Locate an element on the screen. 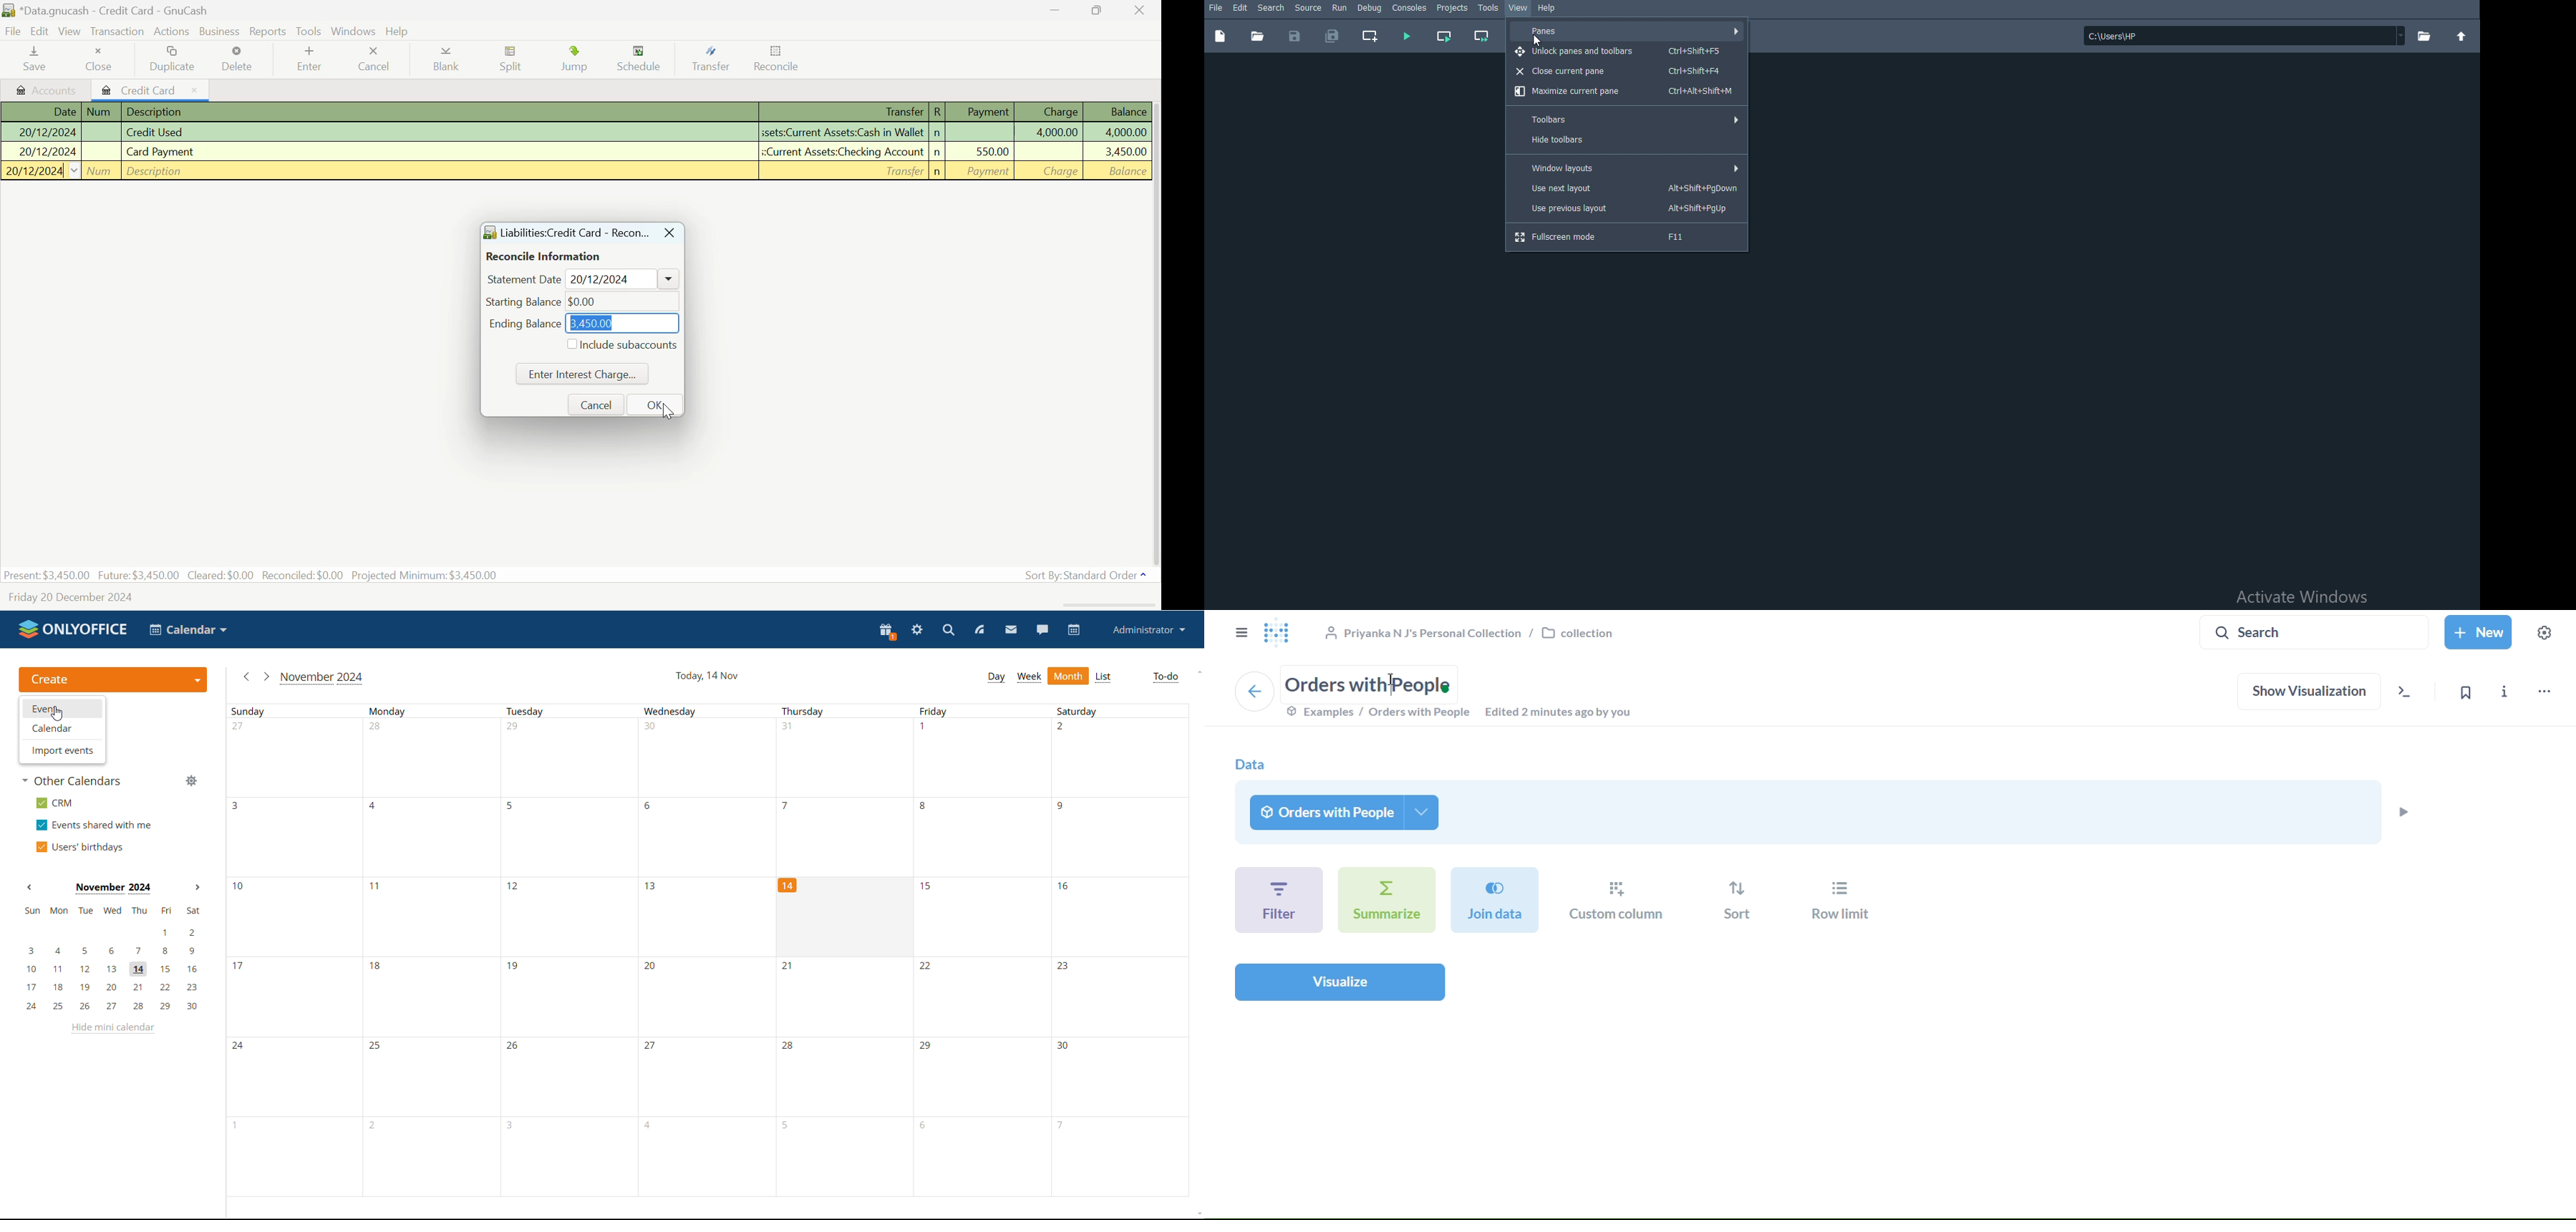  Help is located at coordinates (1548, 7).